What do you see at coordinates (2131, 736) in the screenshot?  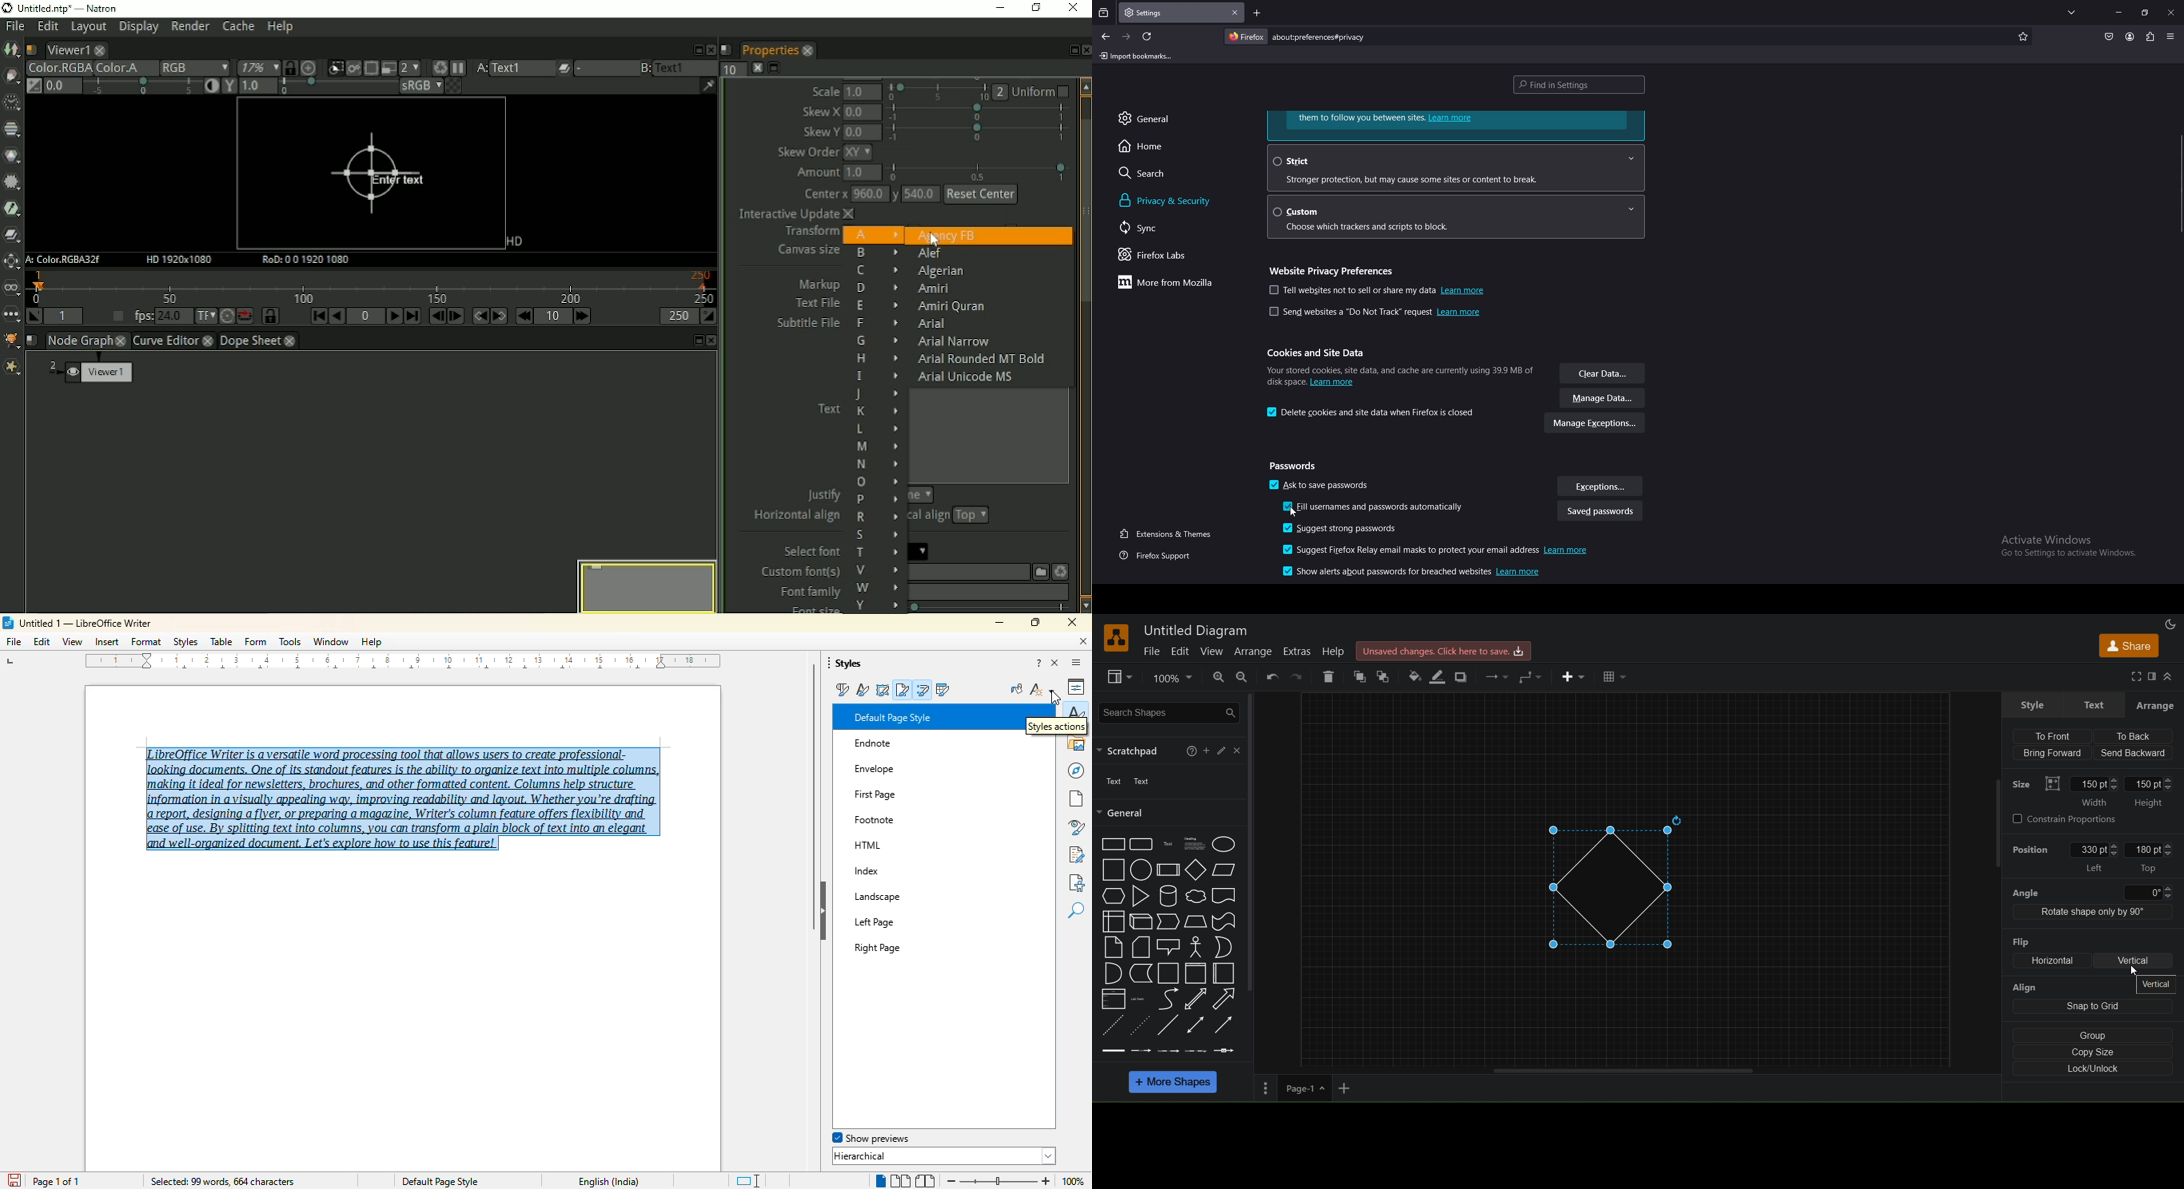 I see `to back` at bounding box center [2131, 736].